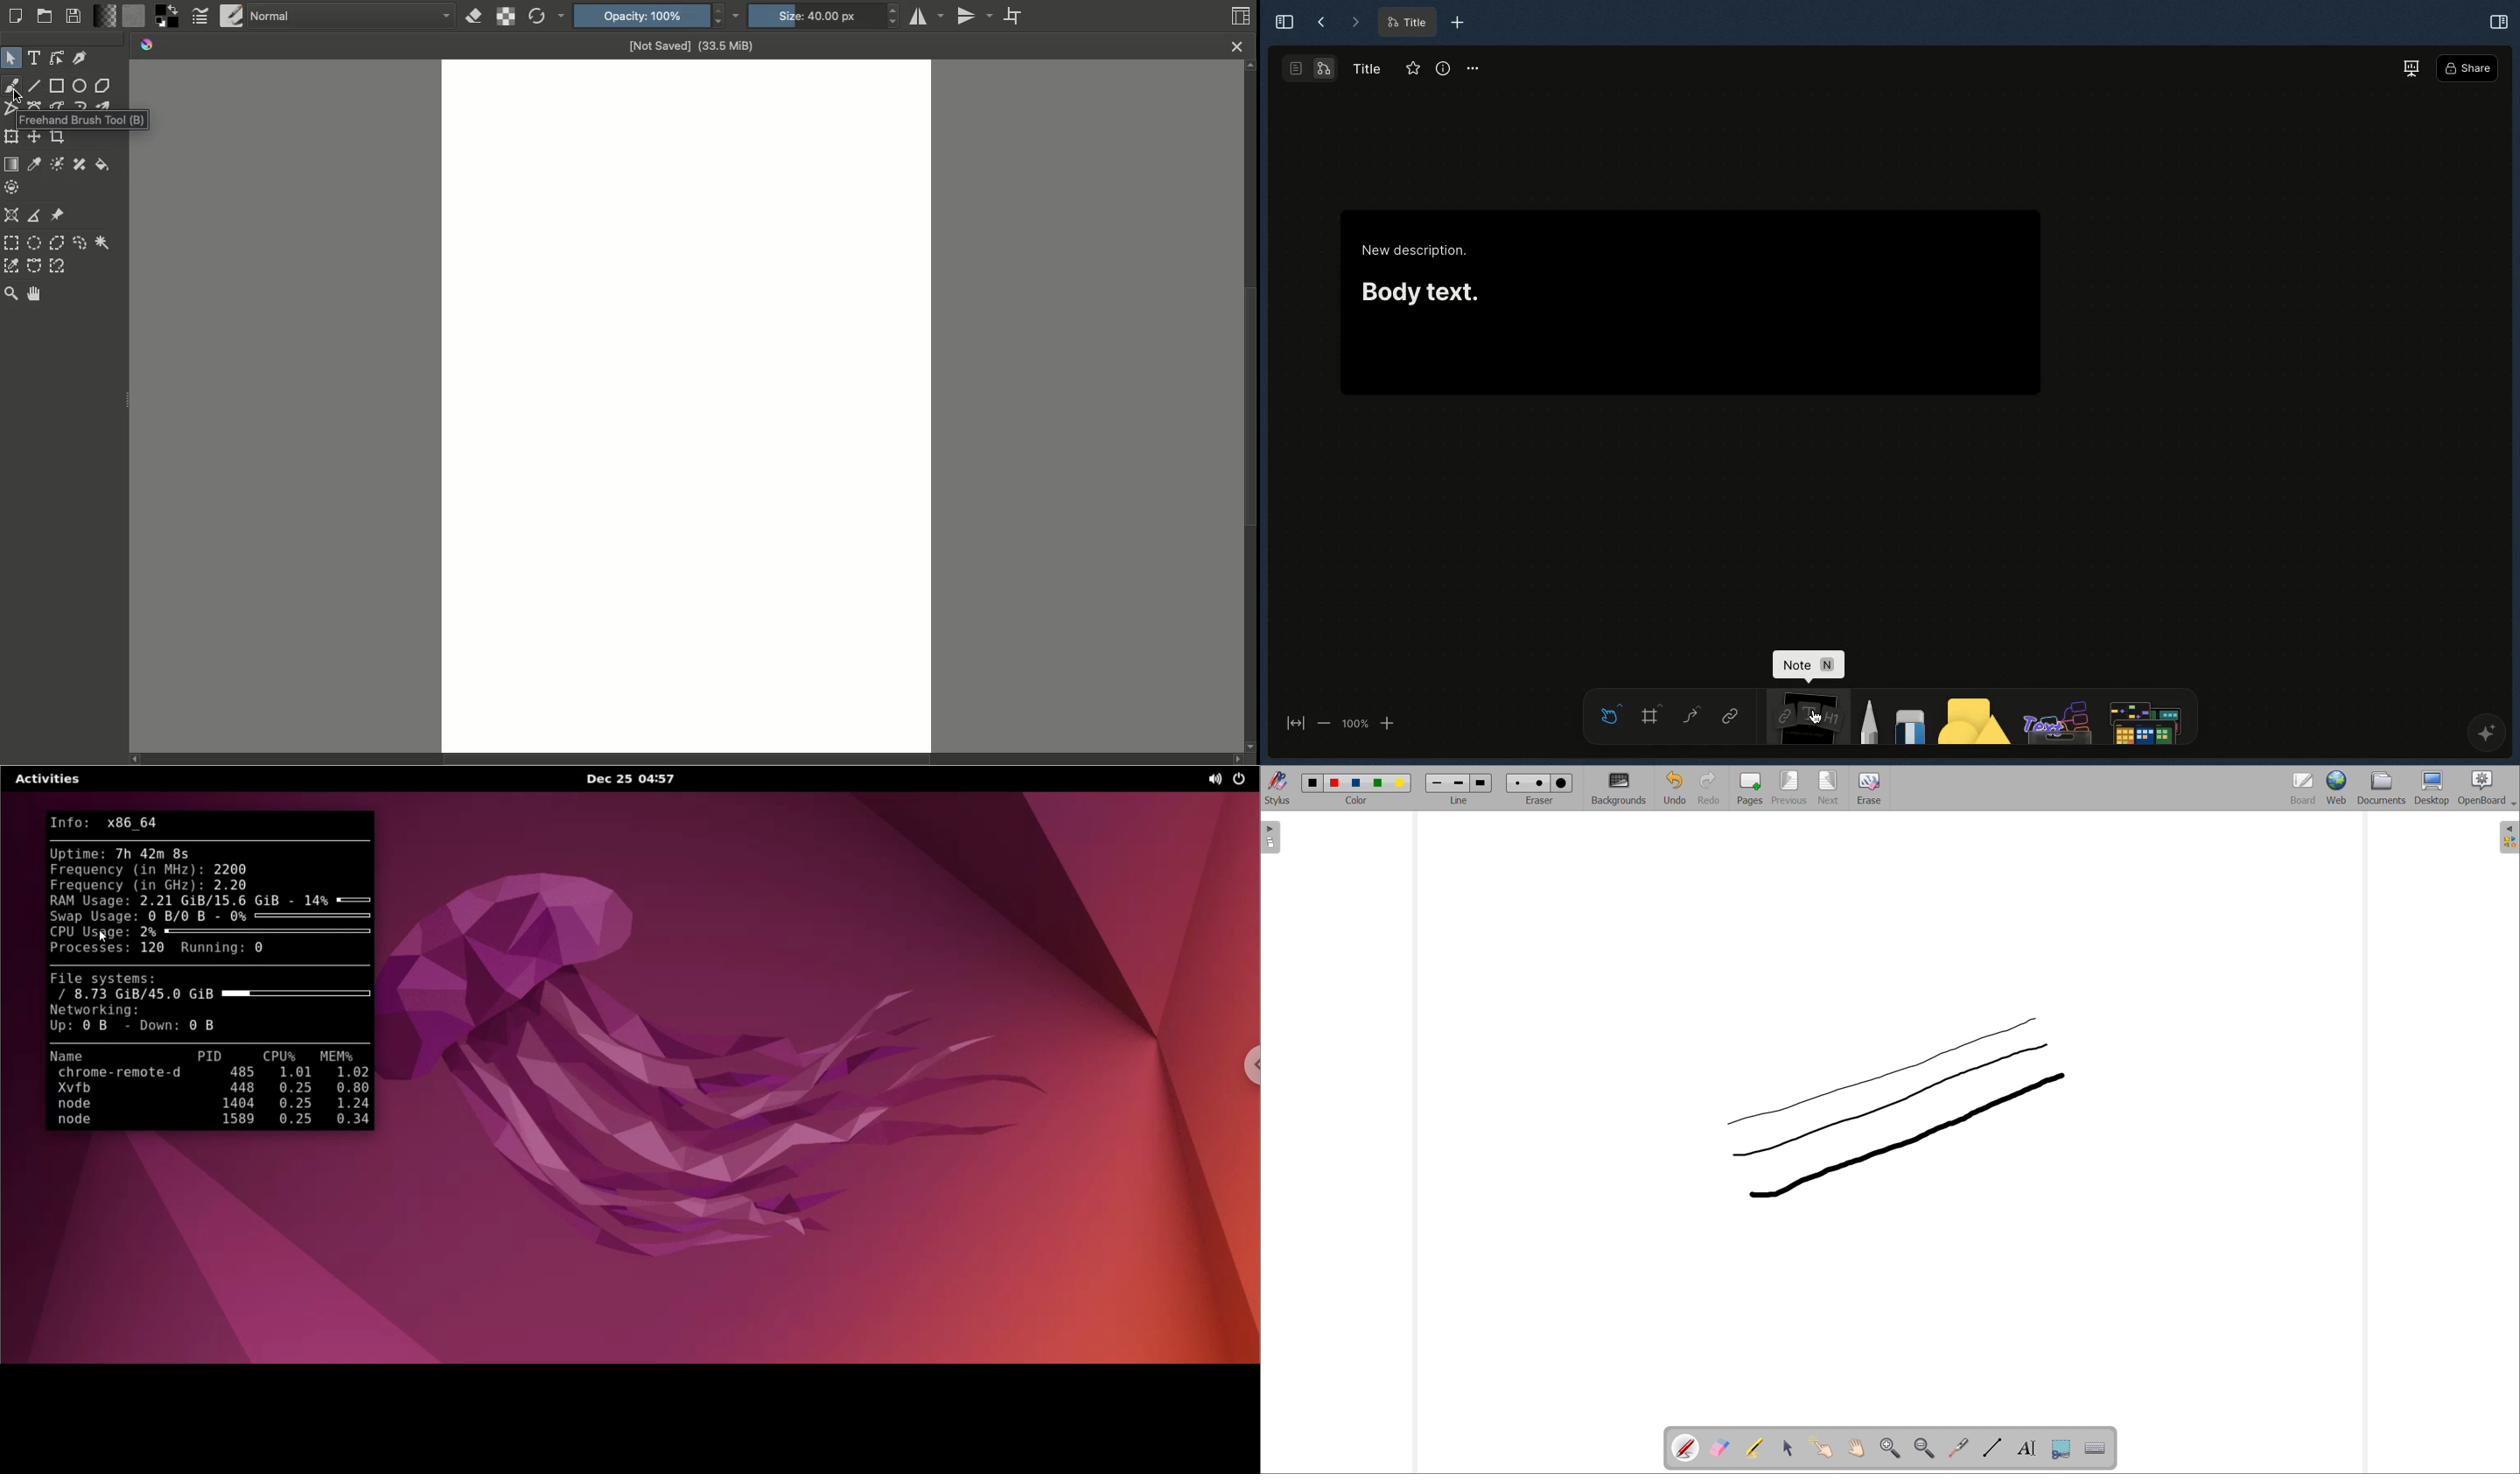 Image resolution: width=2520 pixels, height=1484 pixels. I want to click on Open, so click(45, 17).